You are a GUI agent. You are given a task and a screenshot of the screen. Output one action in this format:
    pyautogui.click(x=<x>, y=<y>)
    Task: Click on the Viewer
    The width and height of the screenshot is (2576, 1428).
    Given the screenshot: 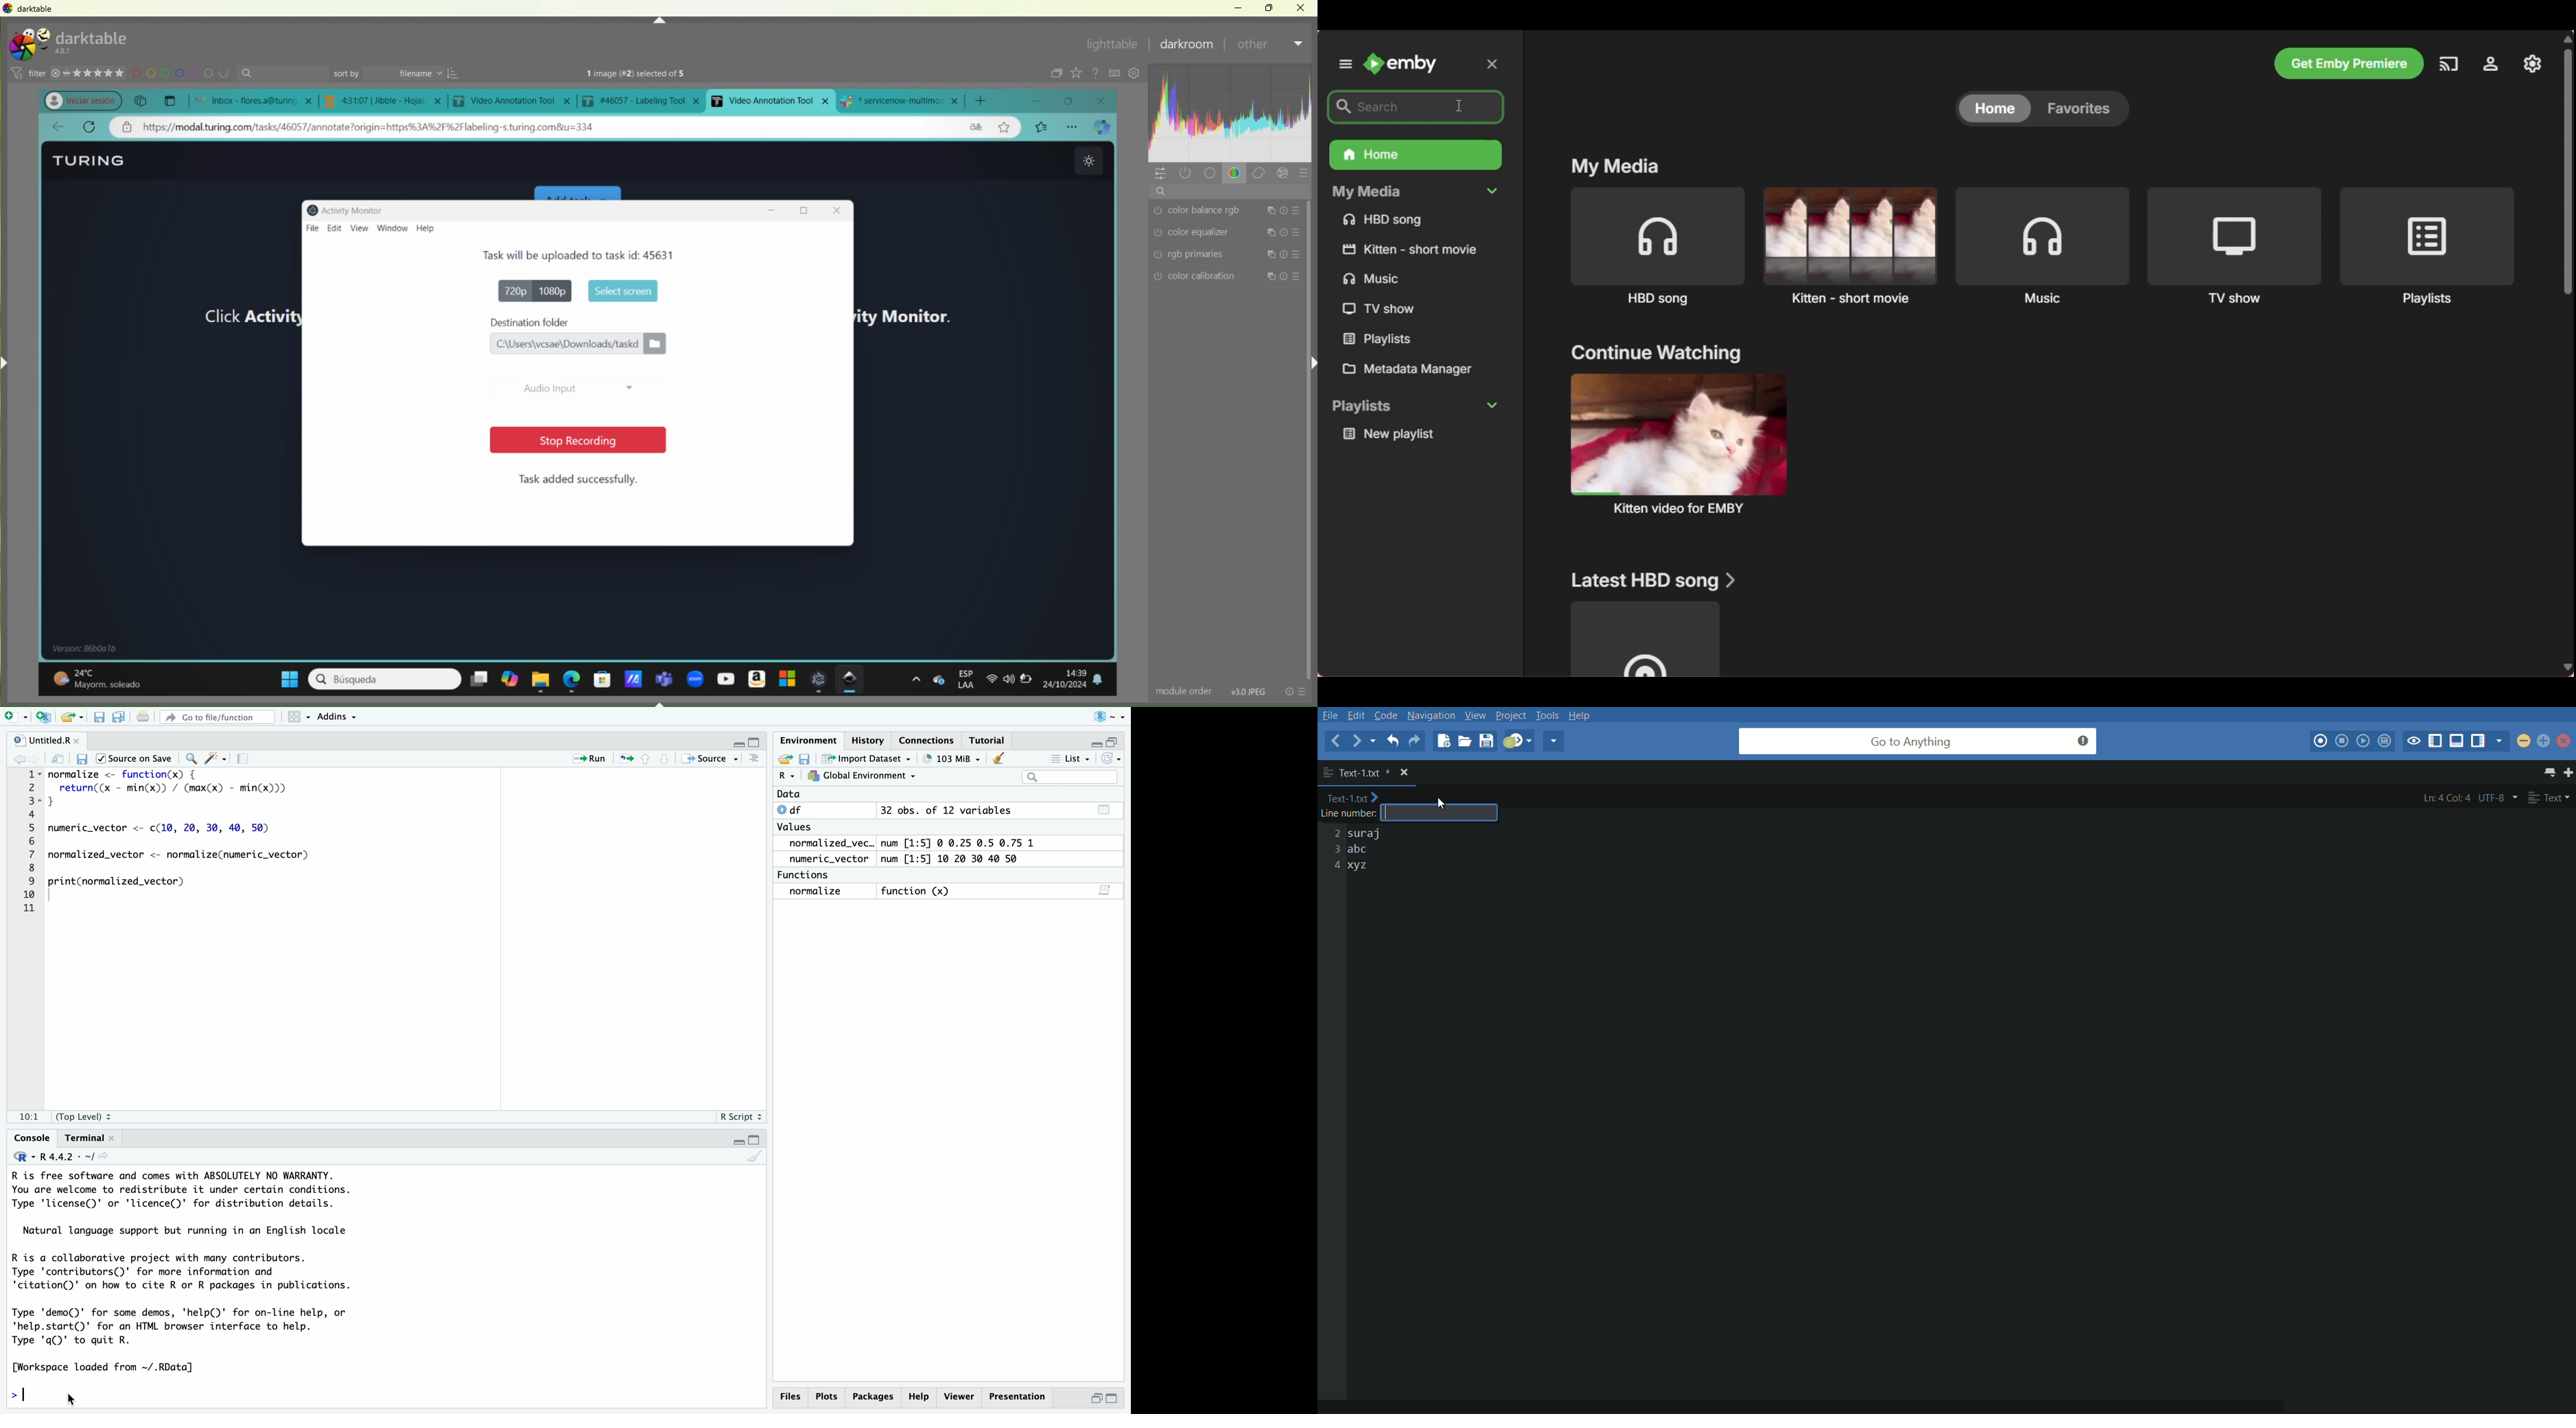 What is the action you would take?
    pyautogui.click(x=960, y=1396)
    